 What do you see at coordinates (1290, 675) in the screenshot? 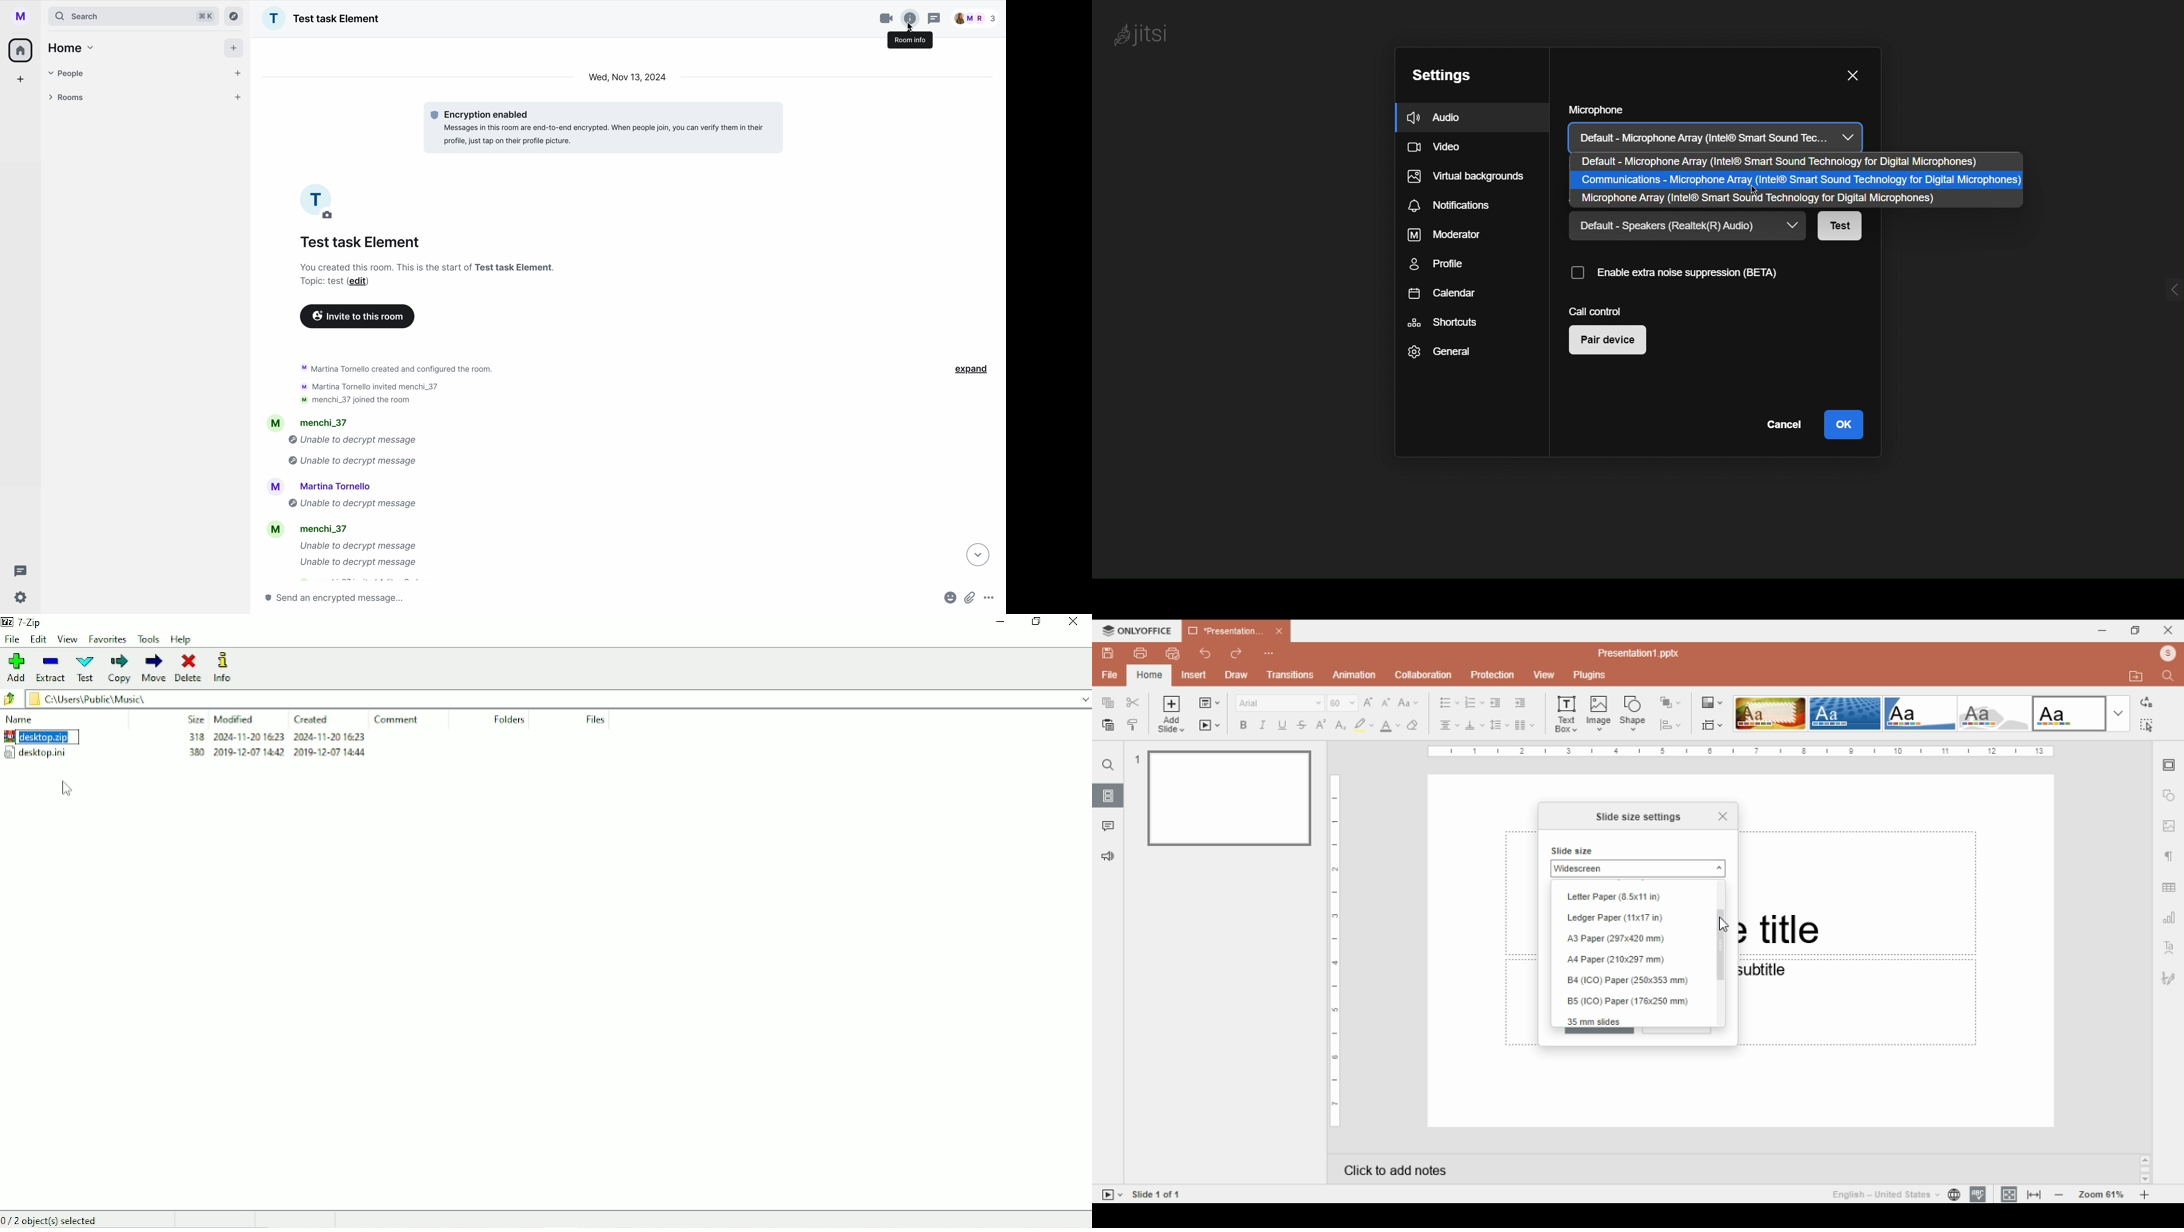
I see `transitions` at bounding box center [1290, 675].